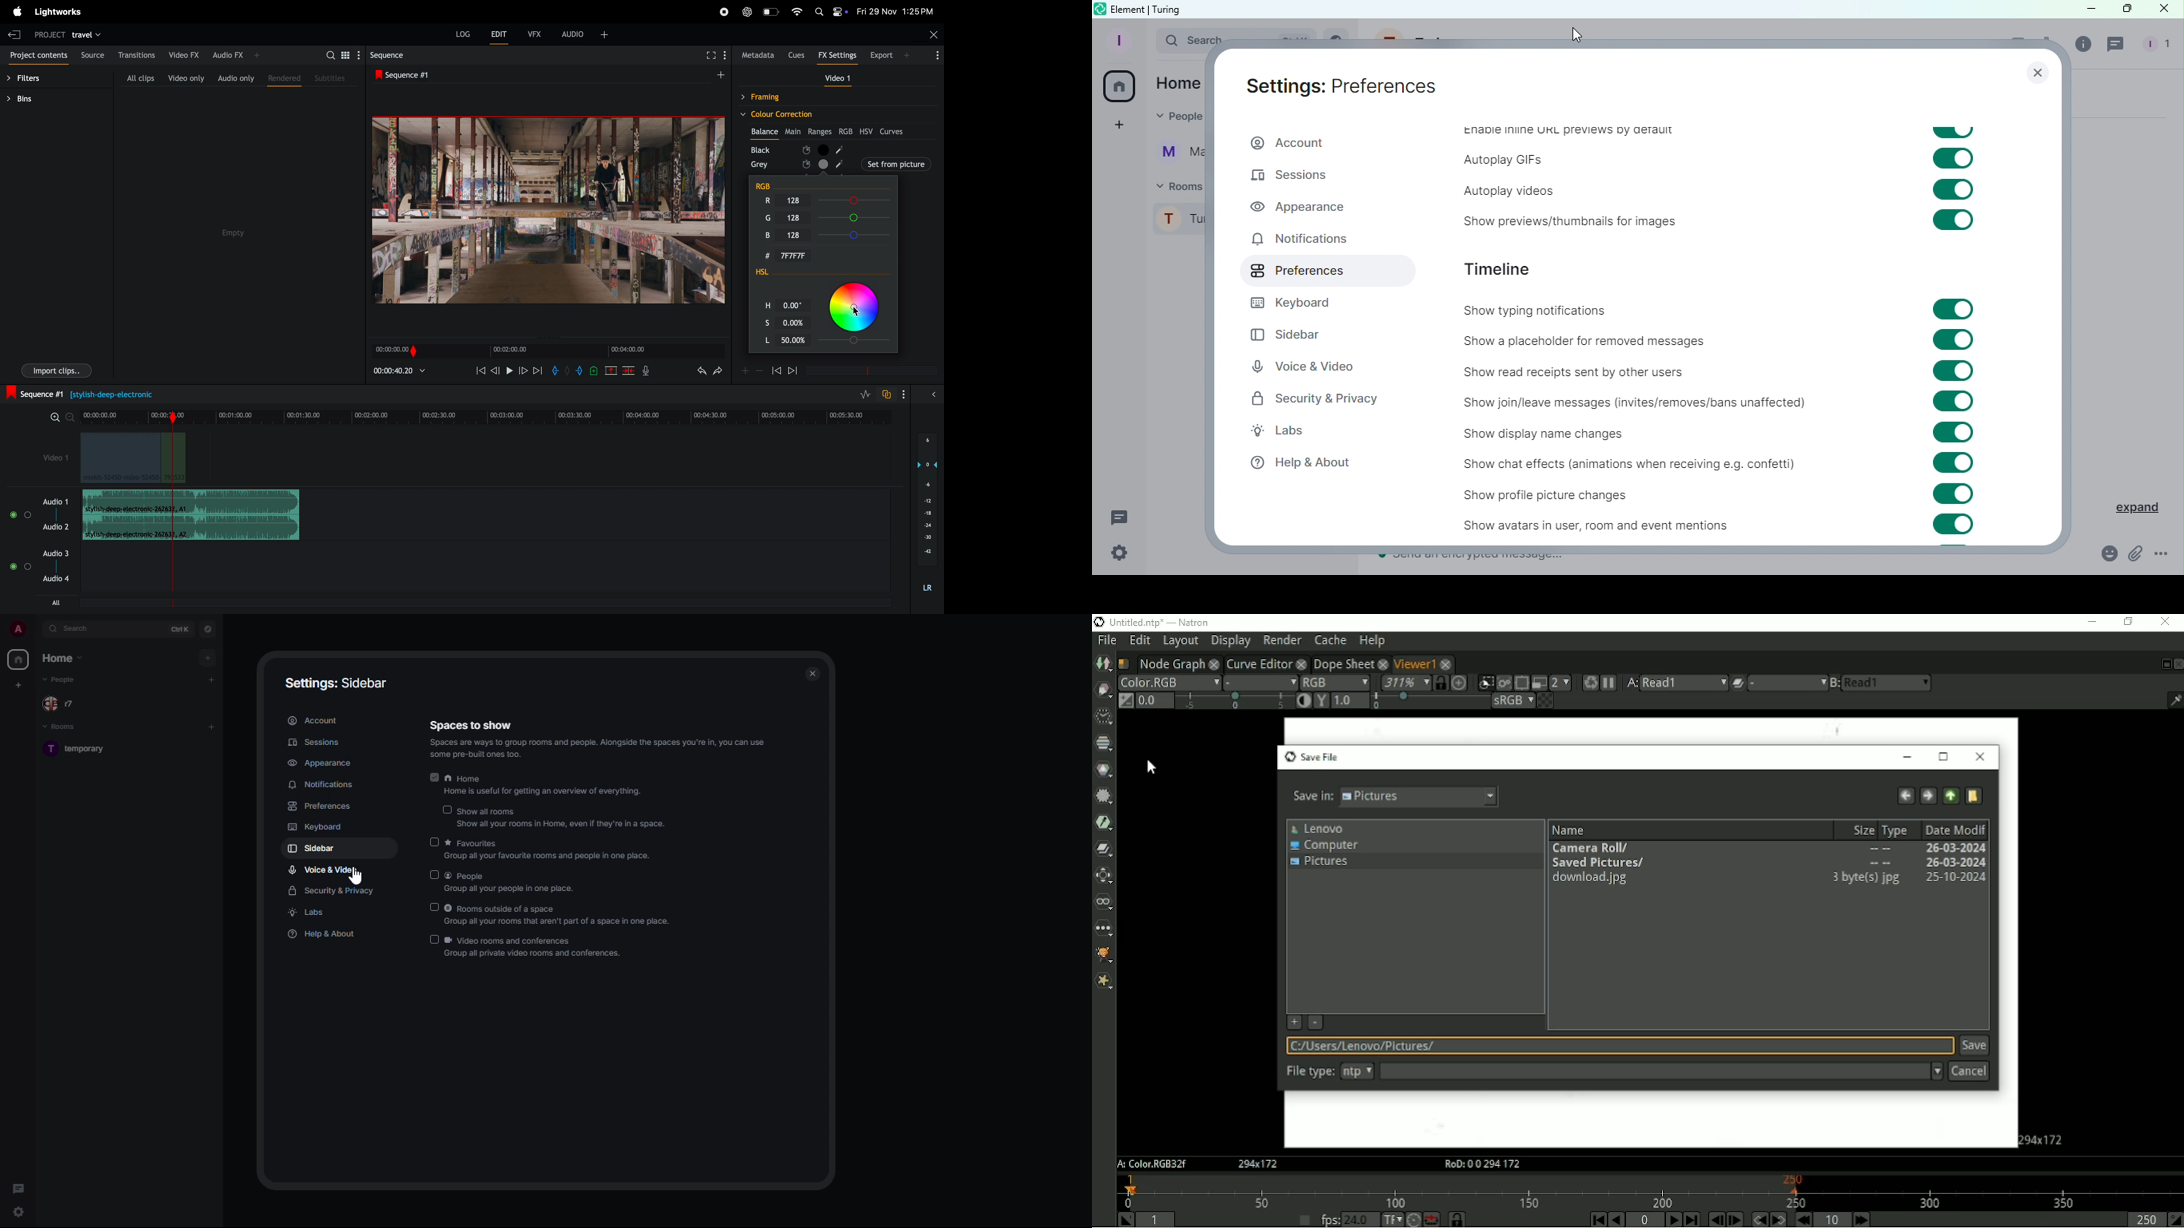 The height and width of the screenshot is (1232, 2184). I want to click on profile, so click(15, 629).